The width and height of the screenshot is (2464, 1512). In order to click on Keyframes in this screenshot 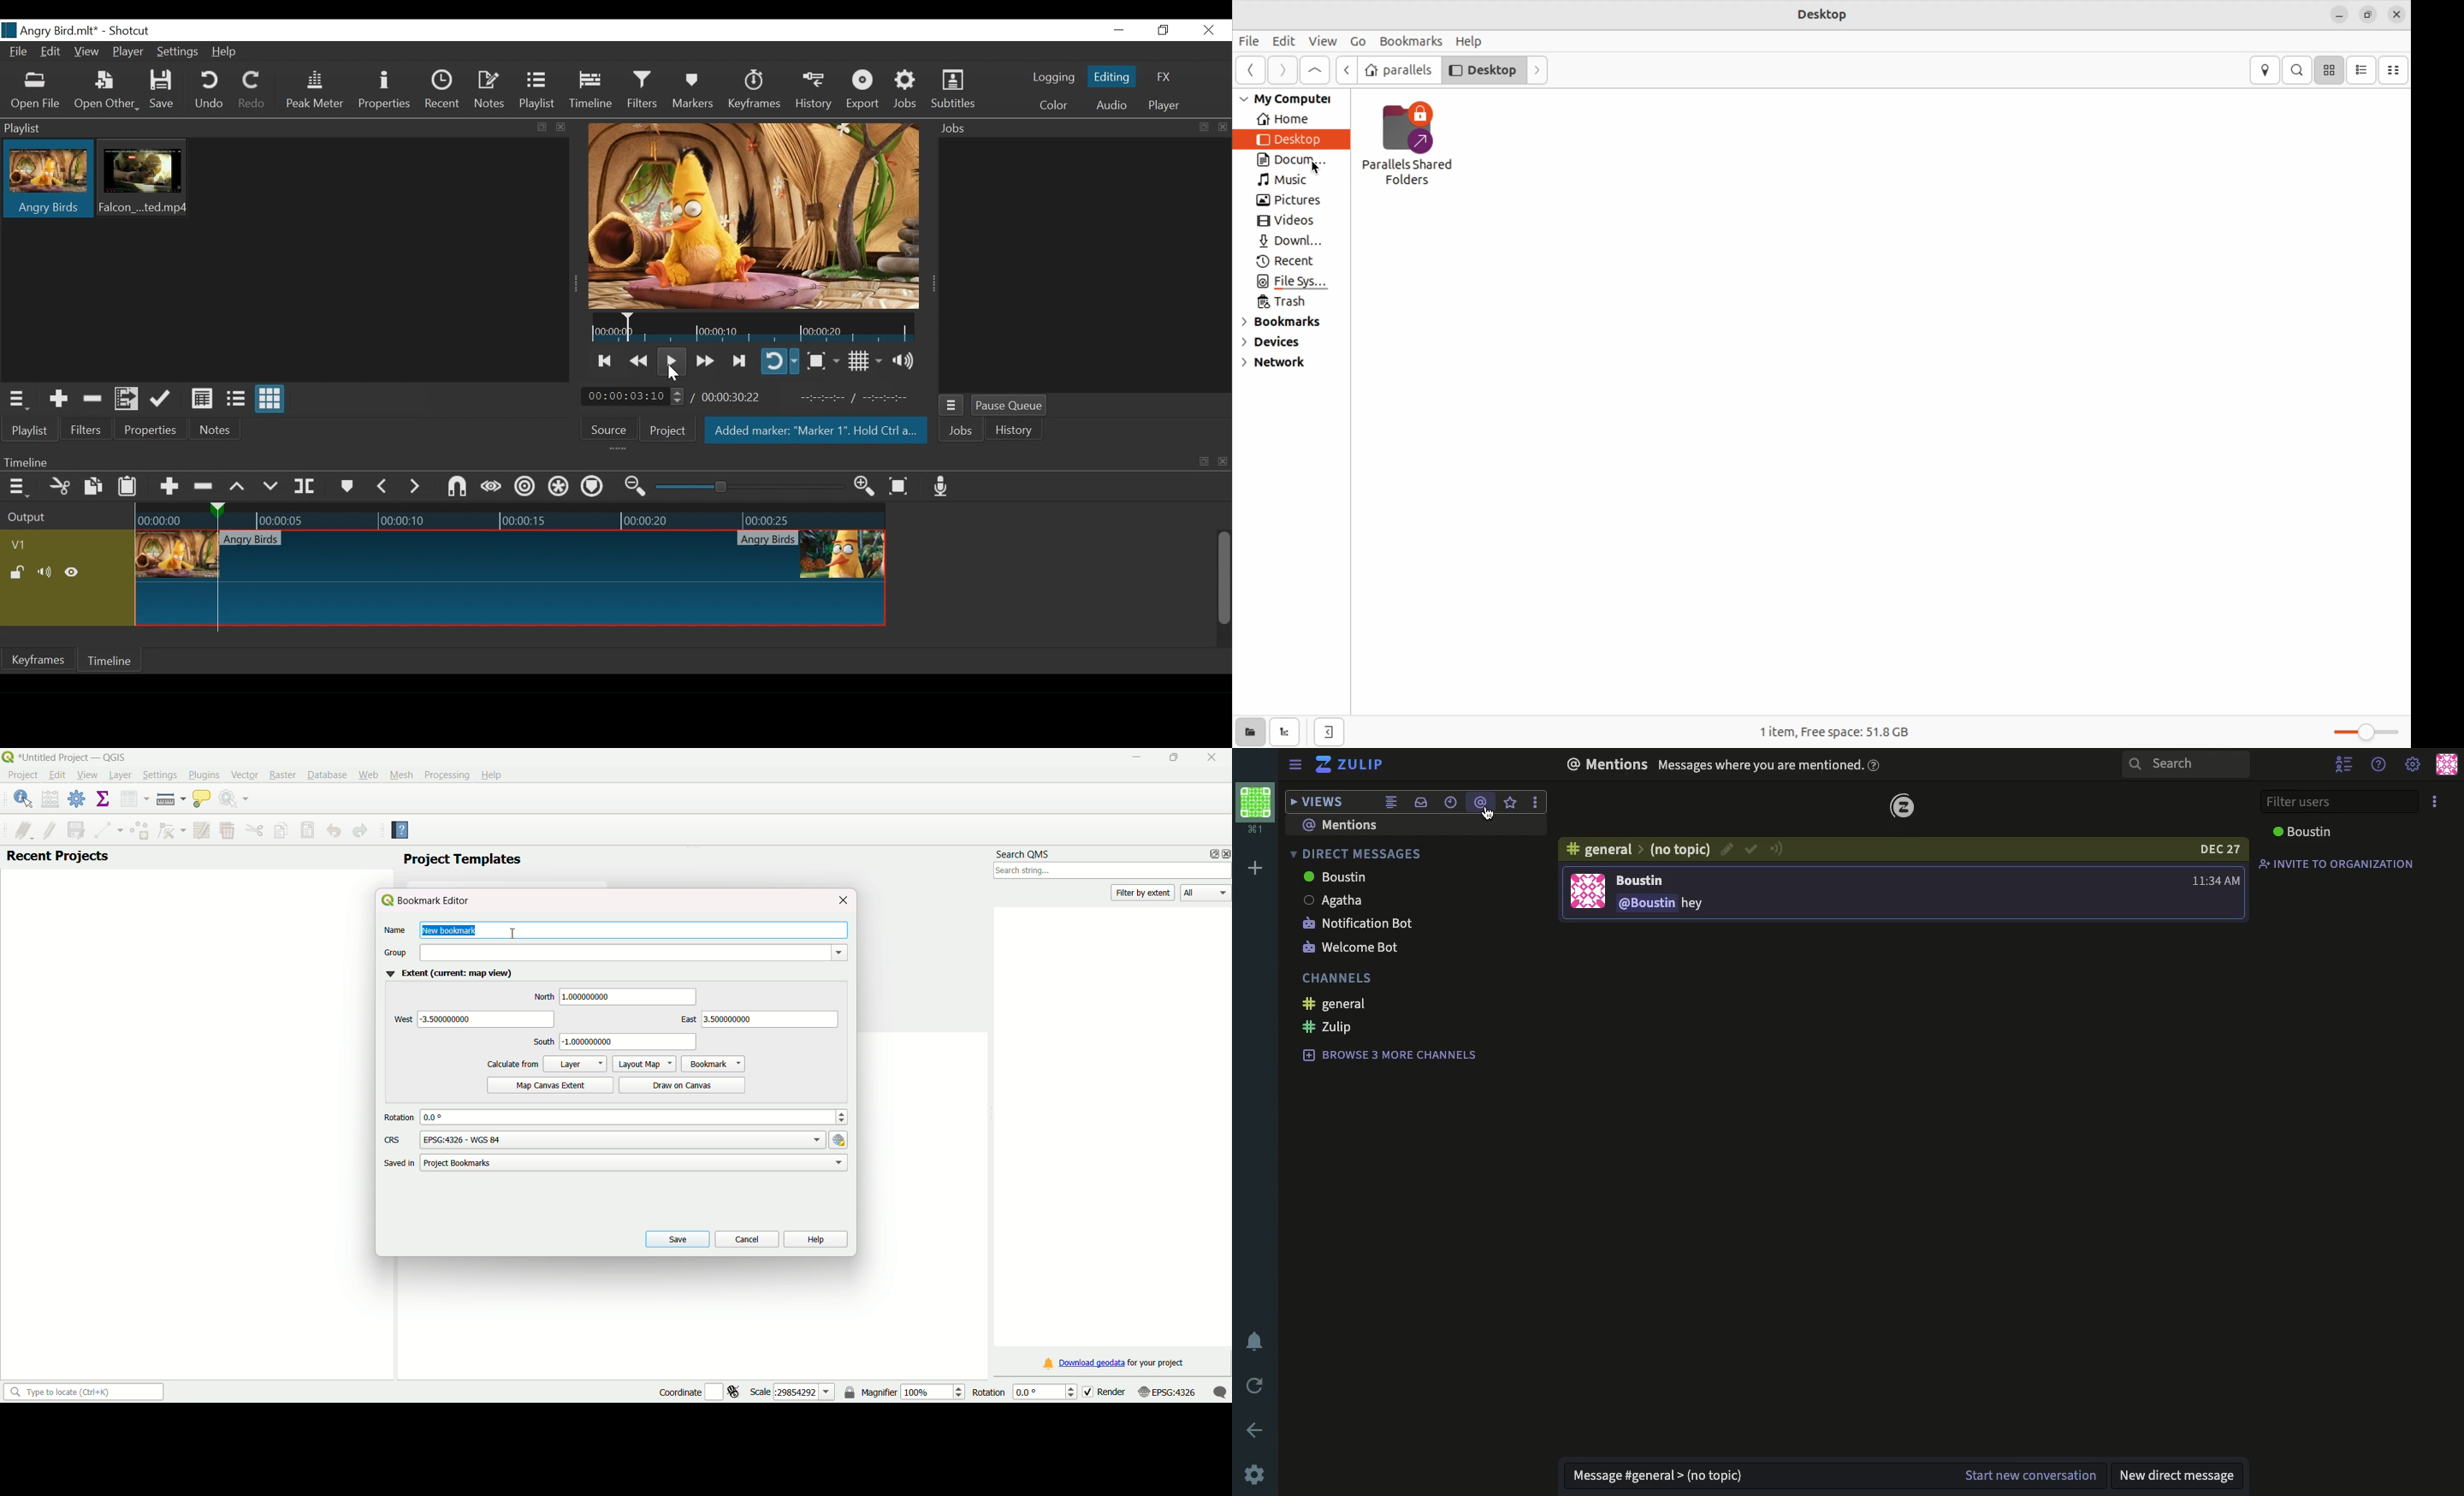, I will do `click(754, 91)`.